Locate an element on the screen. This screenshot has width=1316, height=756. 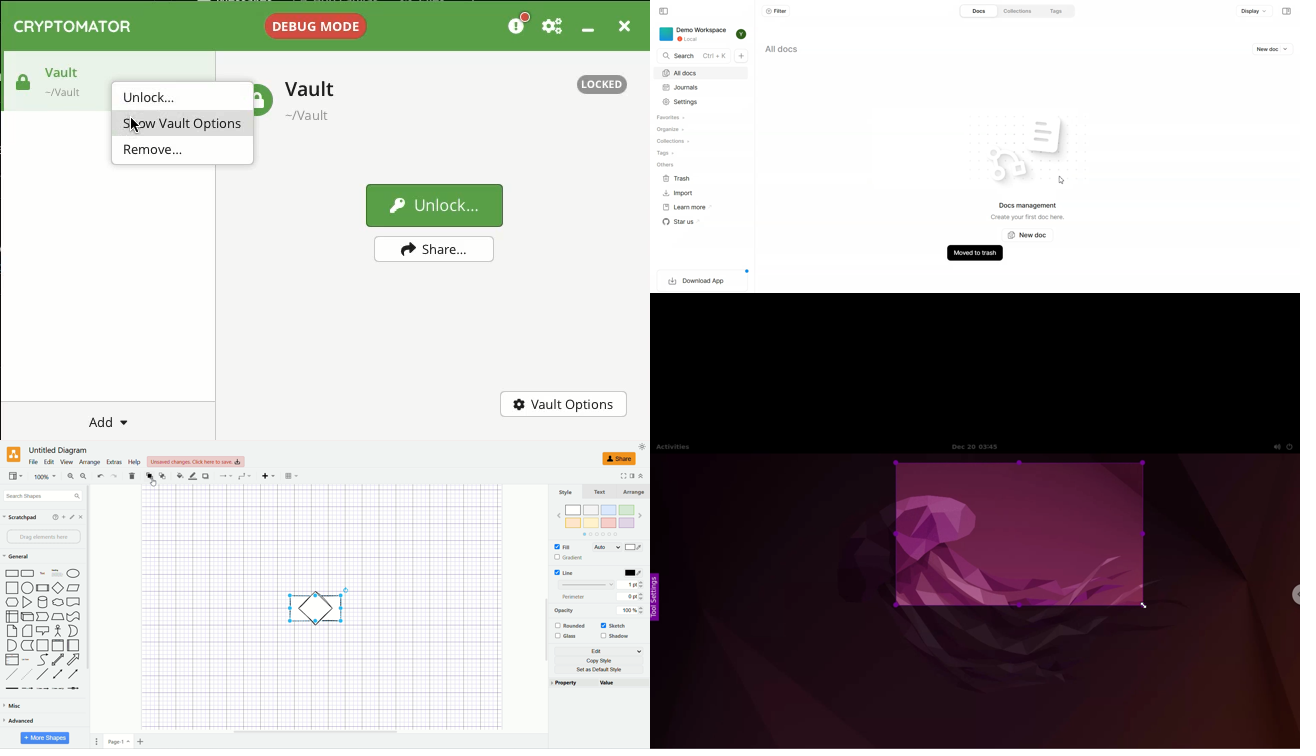
perimeter is located at coordinates (574, 597).